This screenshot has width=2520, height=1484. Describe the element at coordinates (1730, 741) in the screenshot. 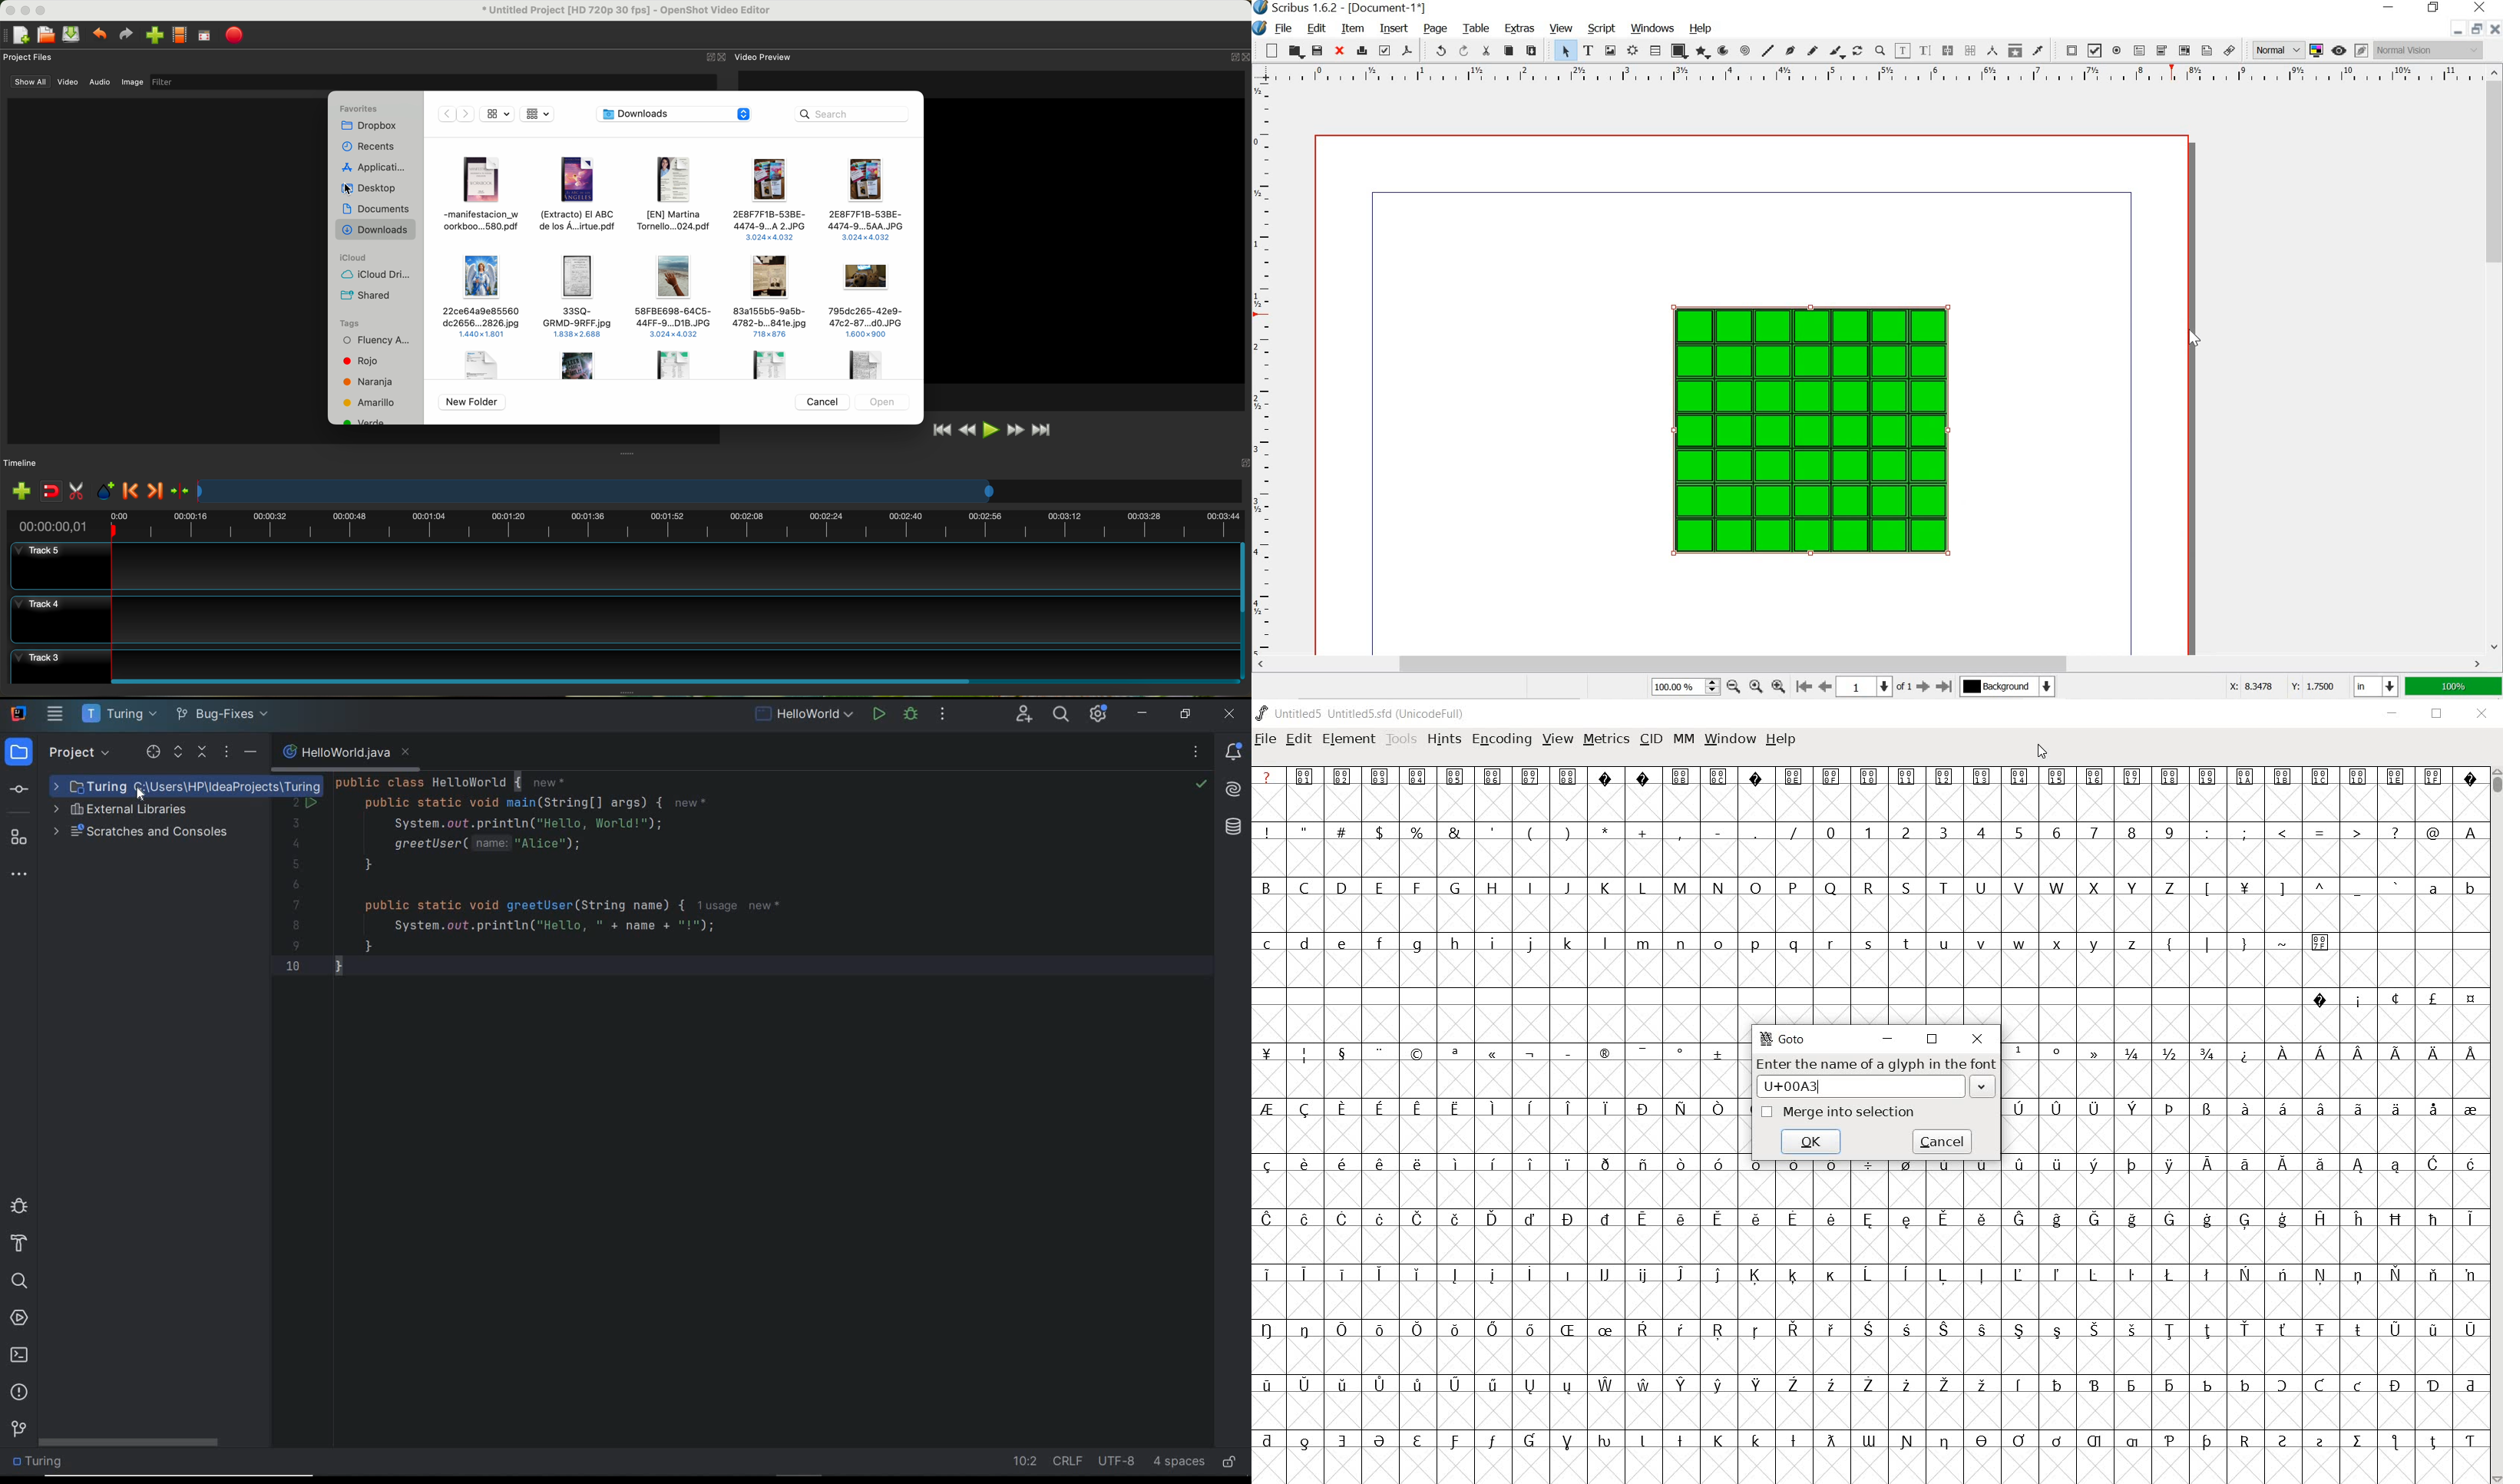

I see `WINDOW` at that location.